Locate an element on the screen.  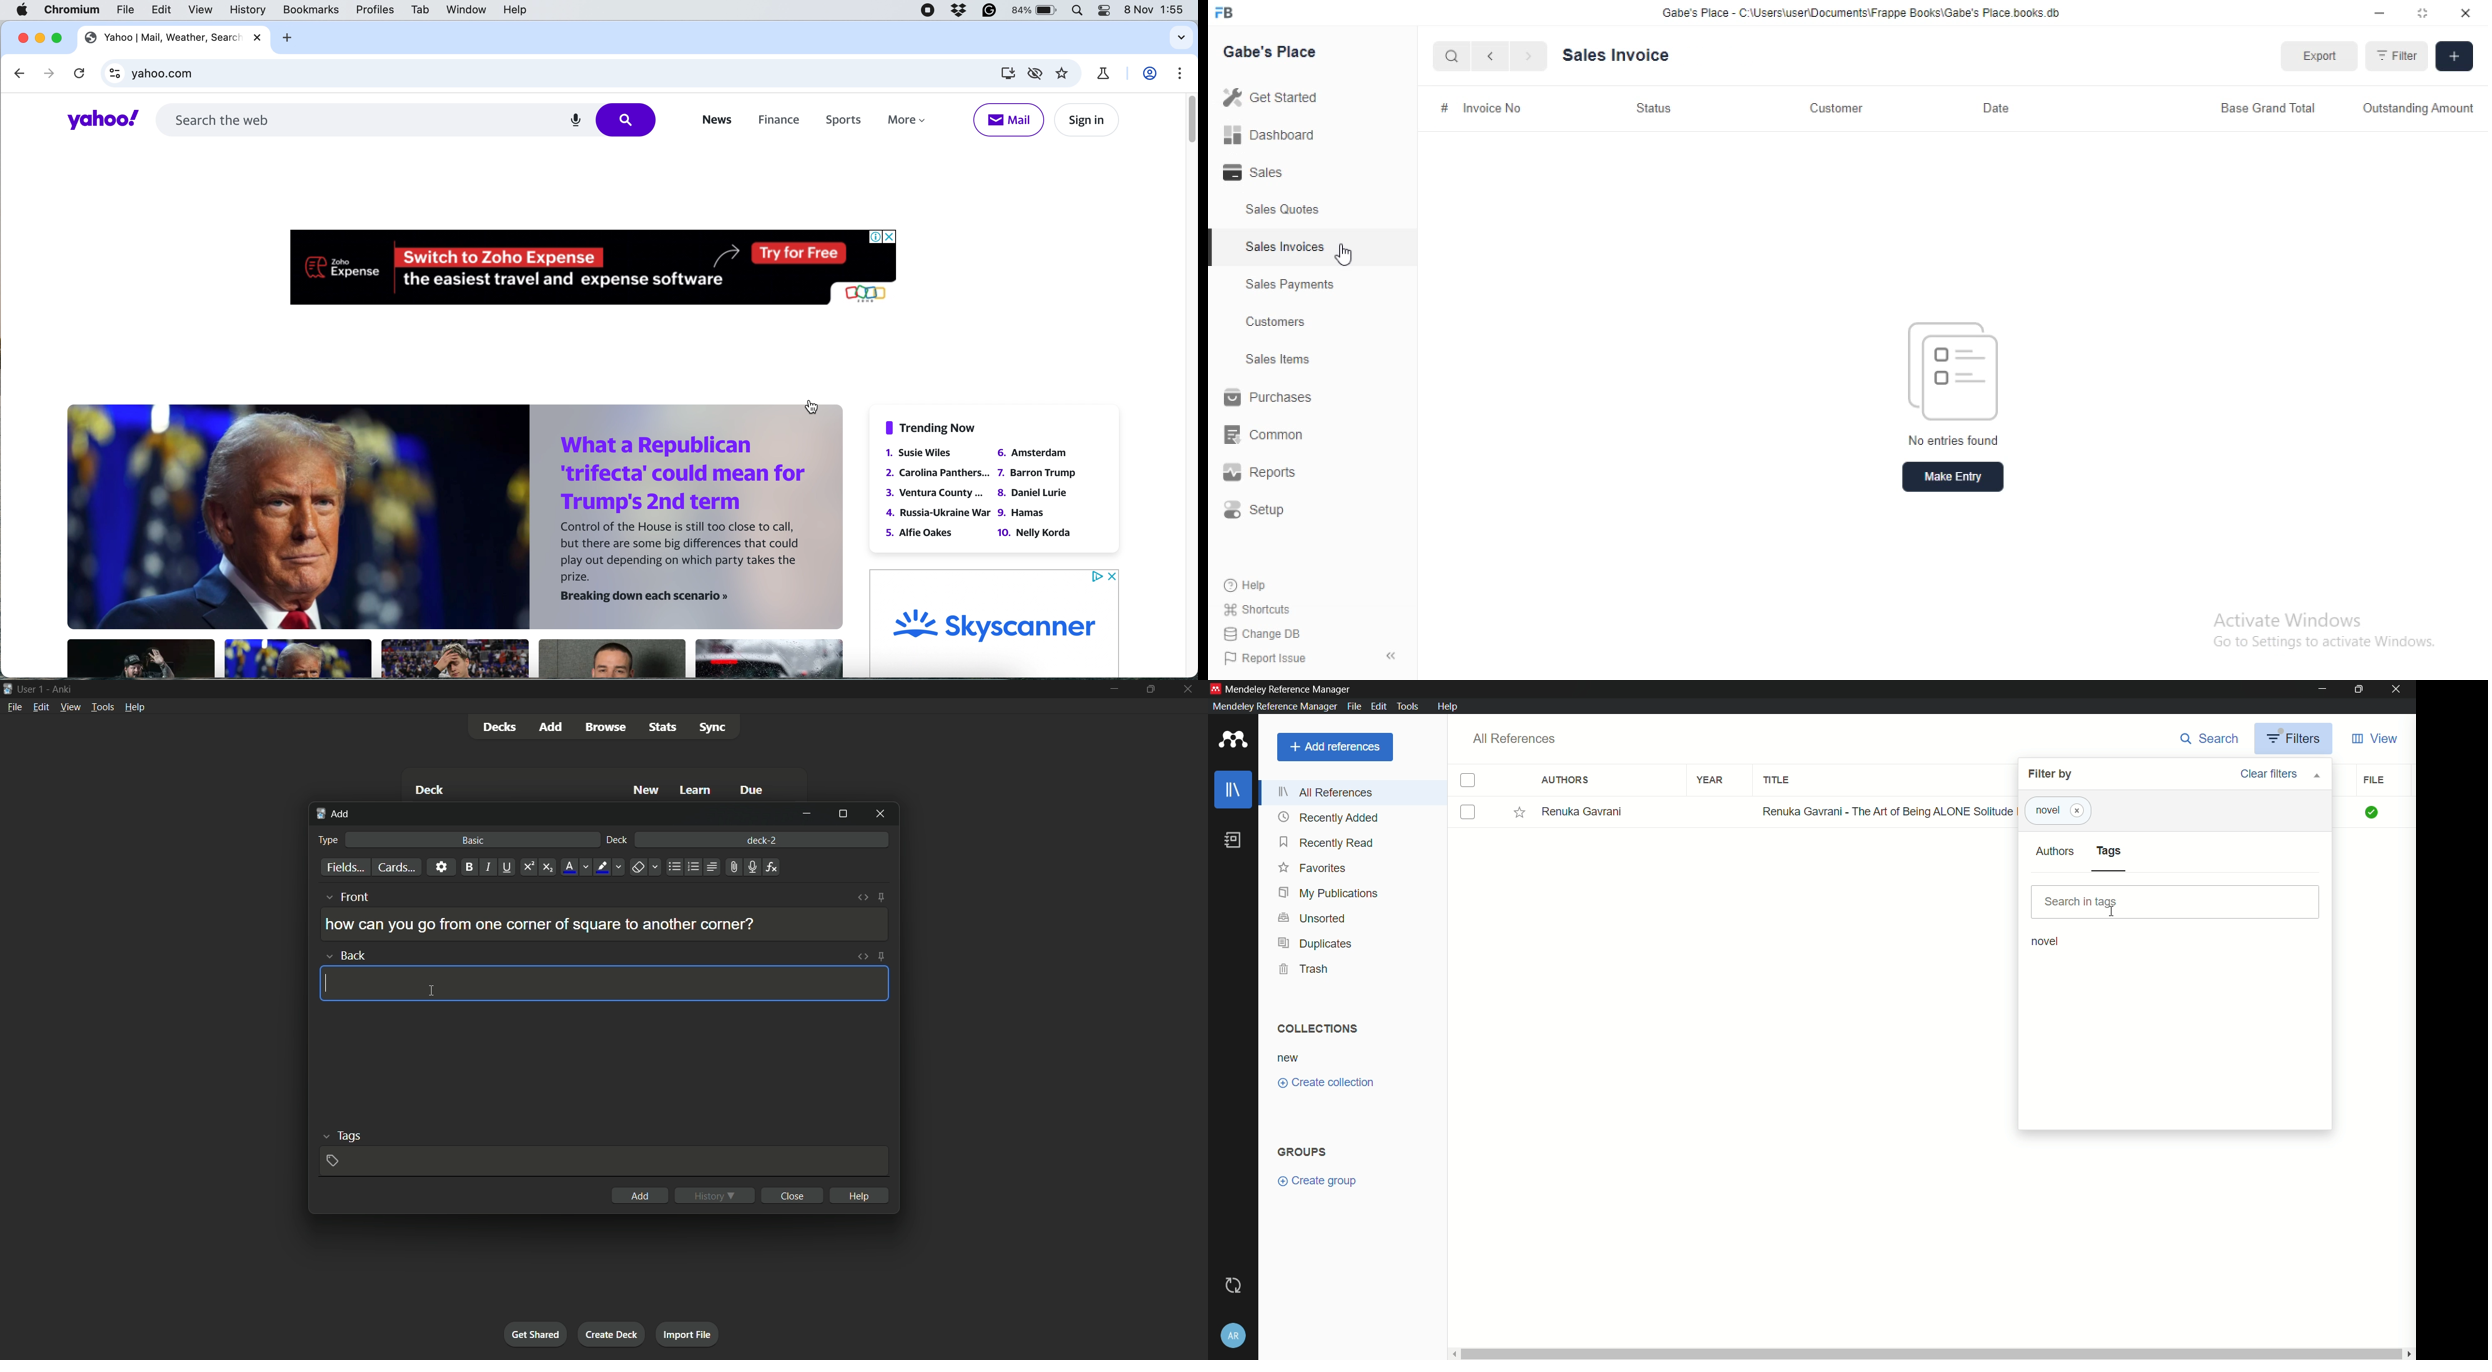
settings is located at coordinates (1177, 72).